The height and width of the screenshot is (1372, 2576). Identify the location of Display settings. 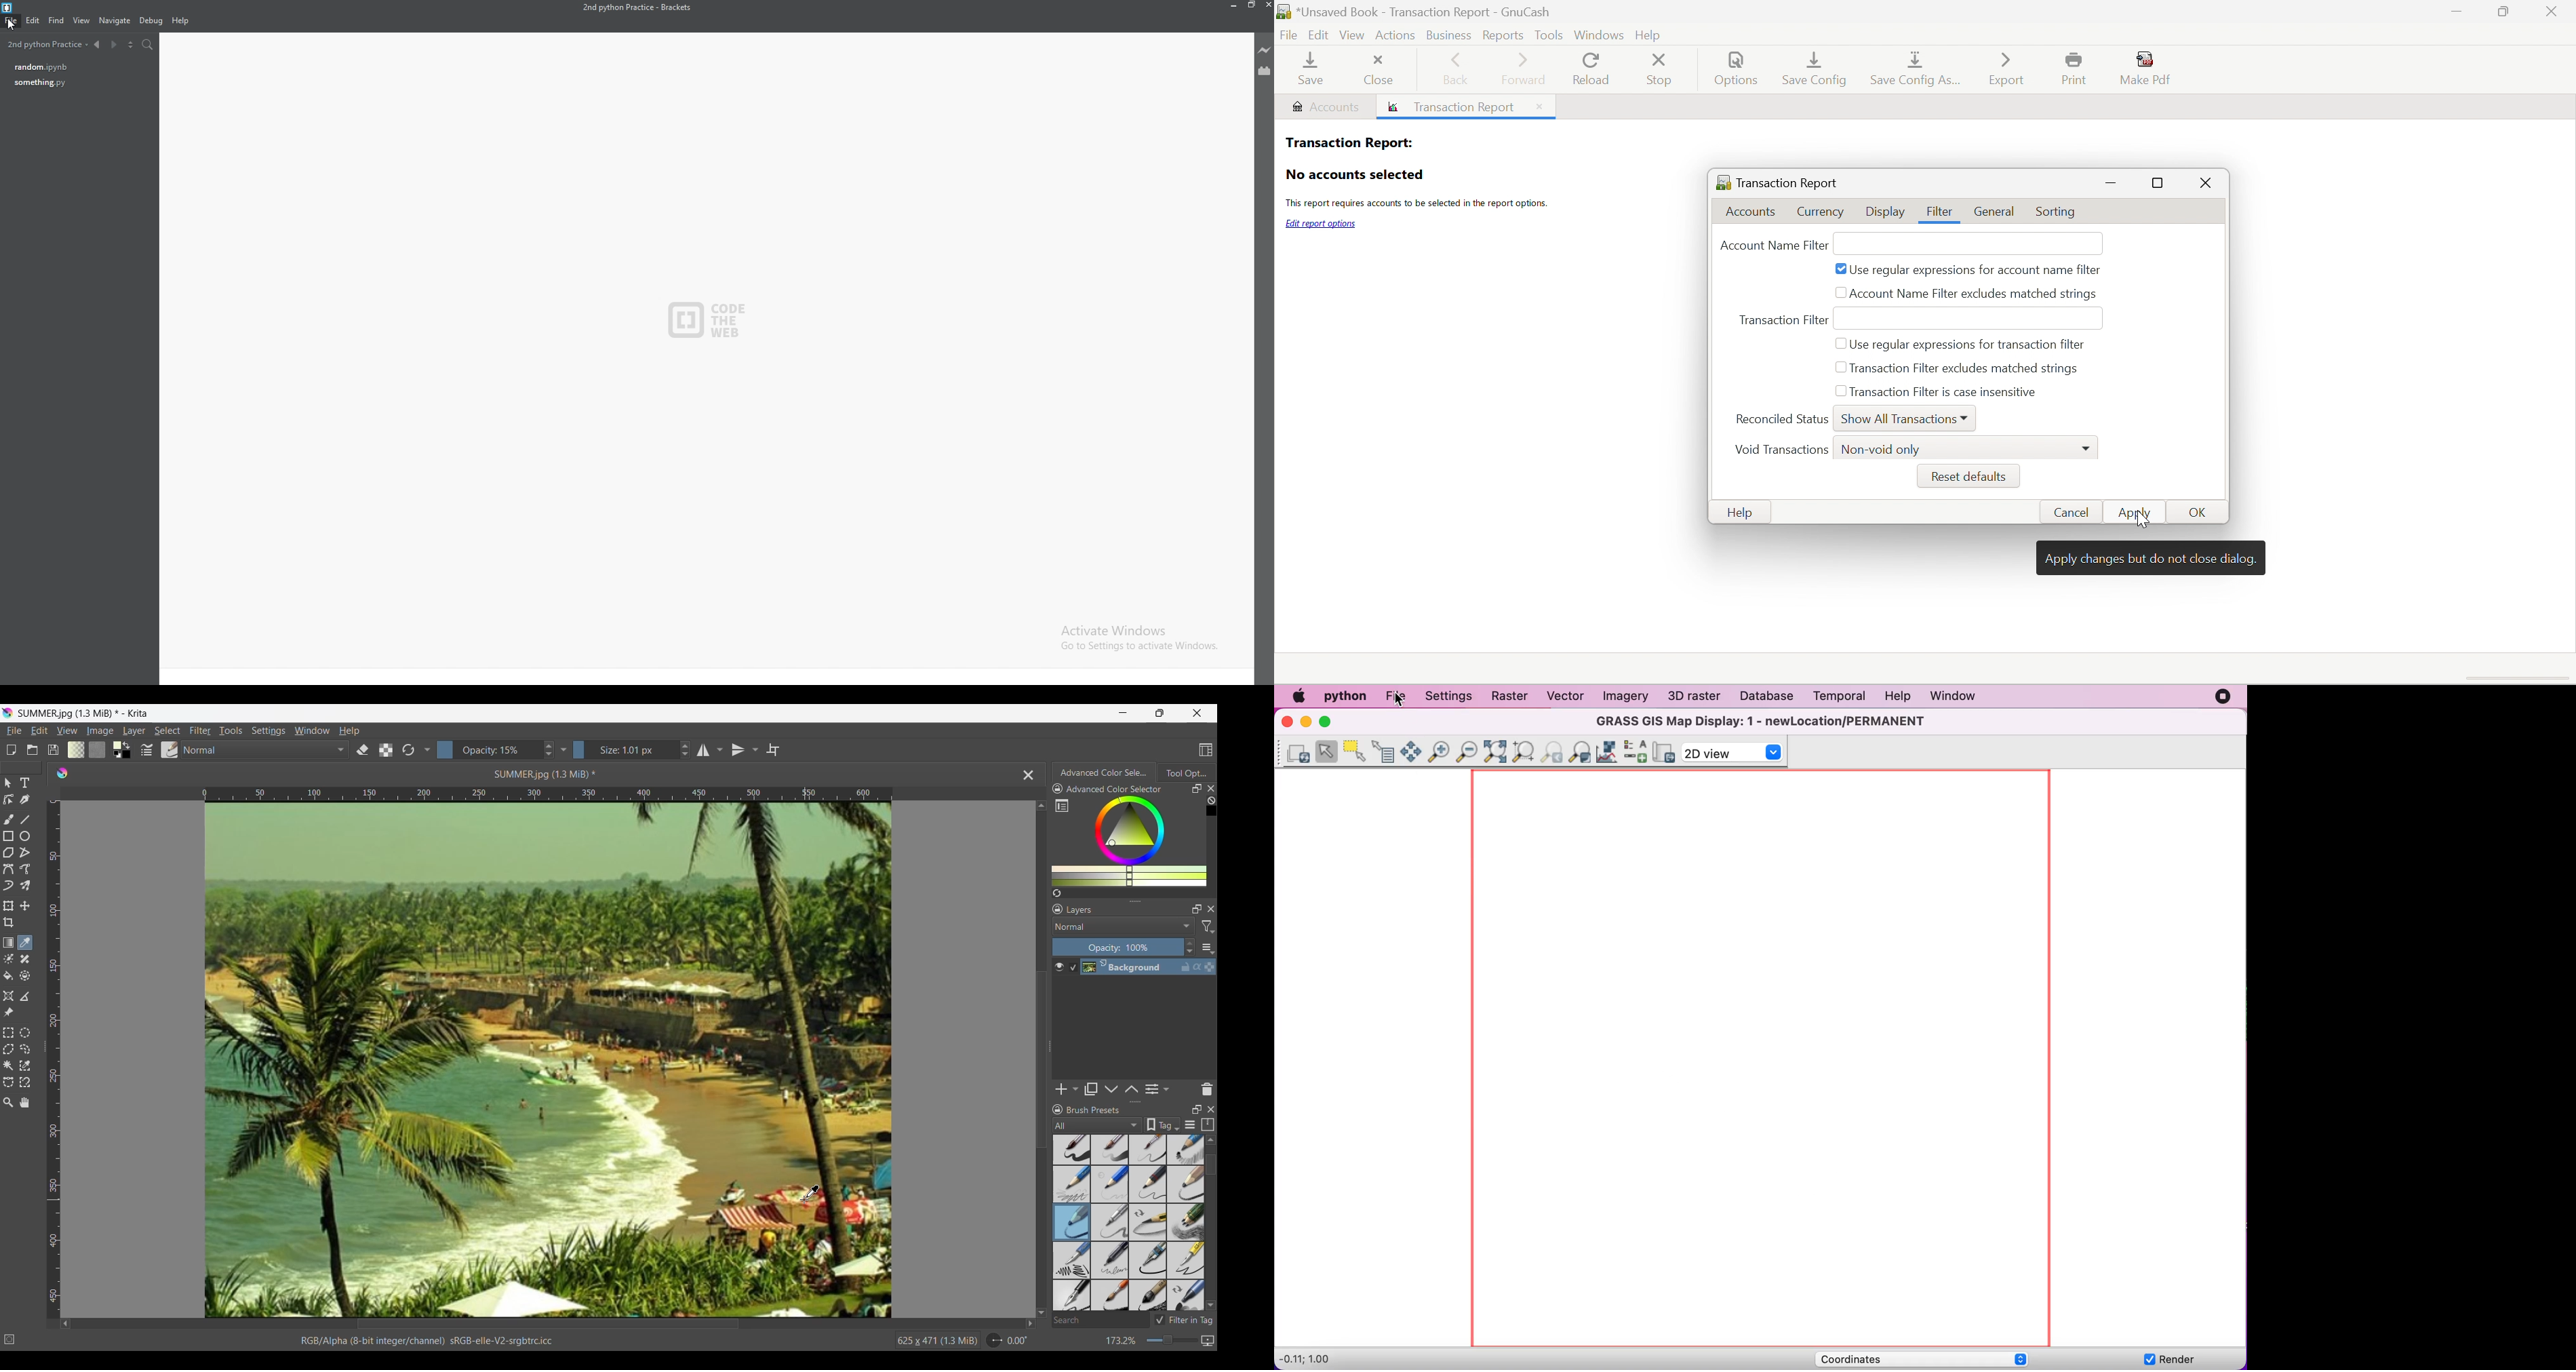
(1191, 1125).